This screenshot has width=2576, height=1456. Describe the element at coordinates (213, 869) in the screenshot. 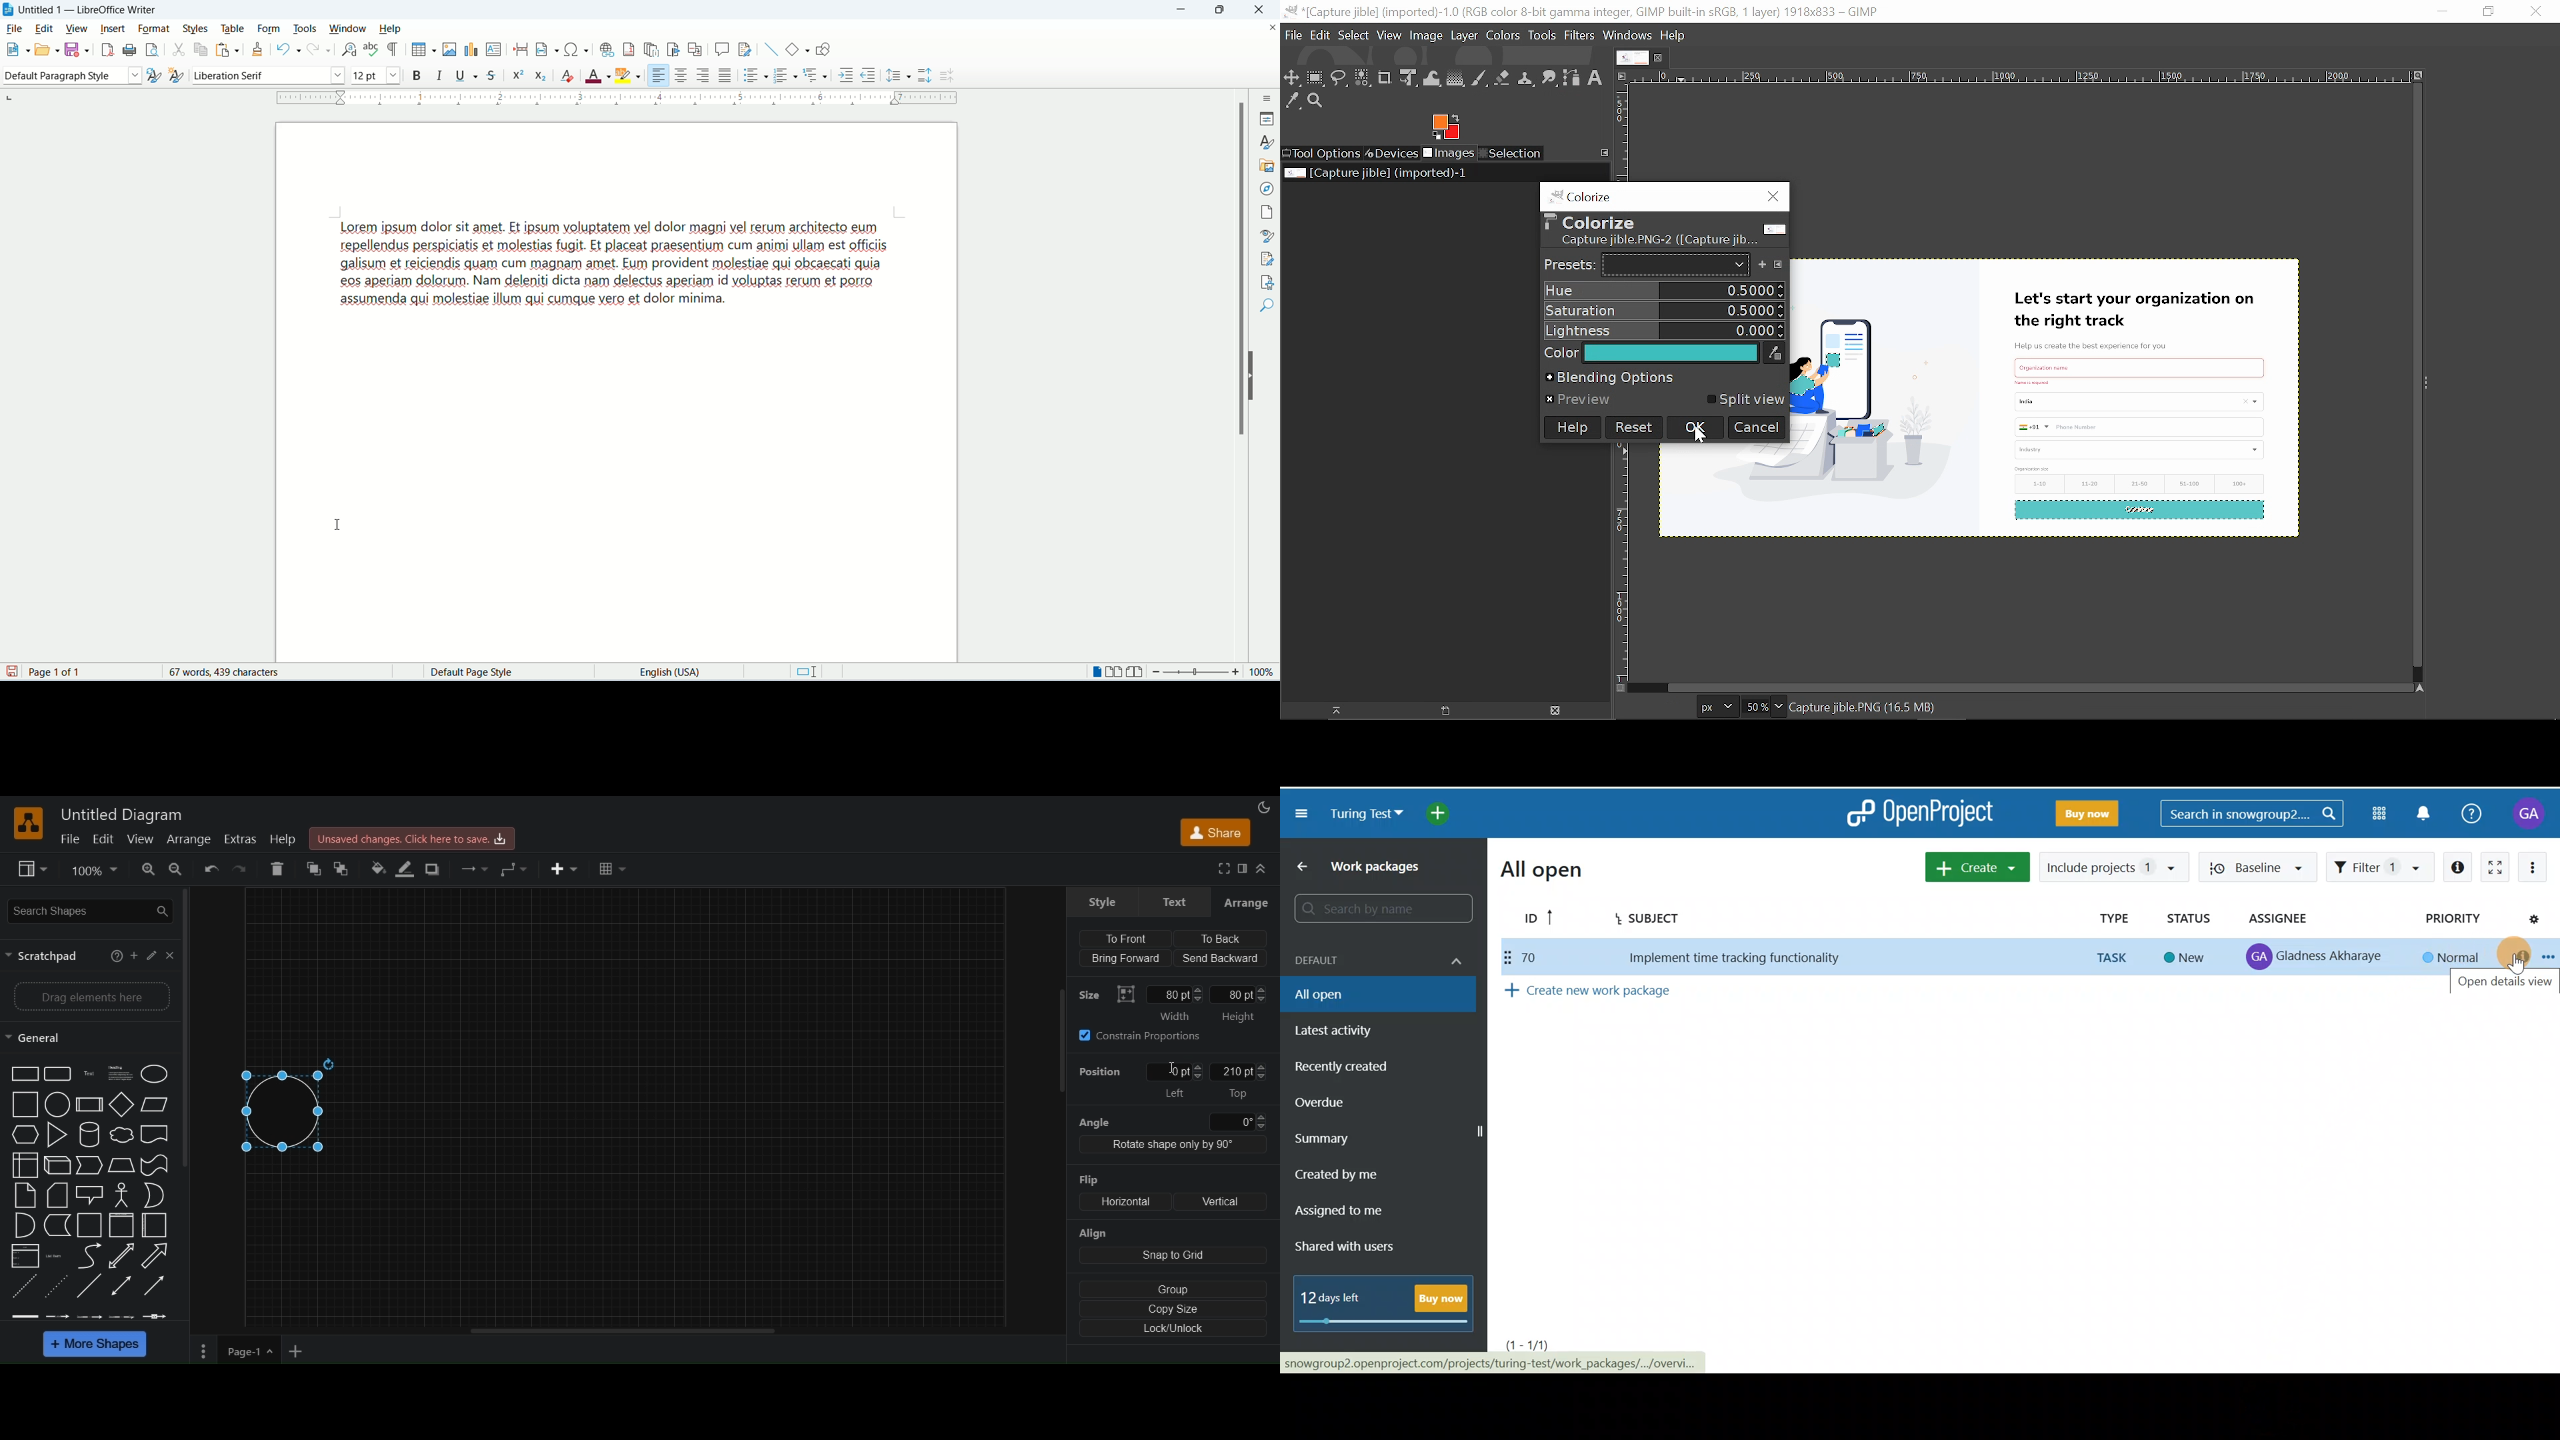

I see `undo` at that location.